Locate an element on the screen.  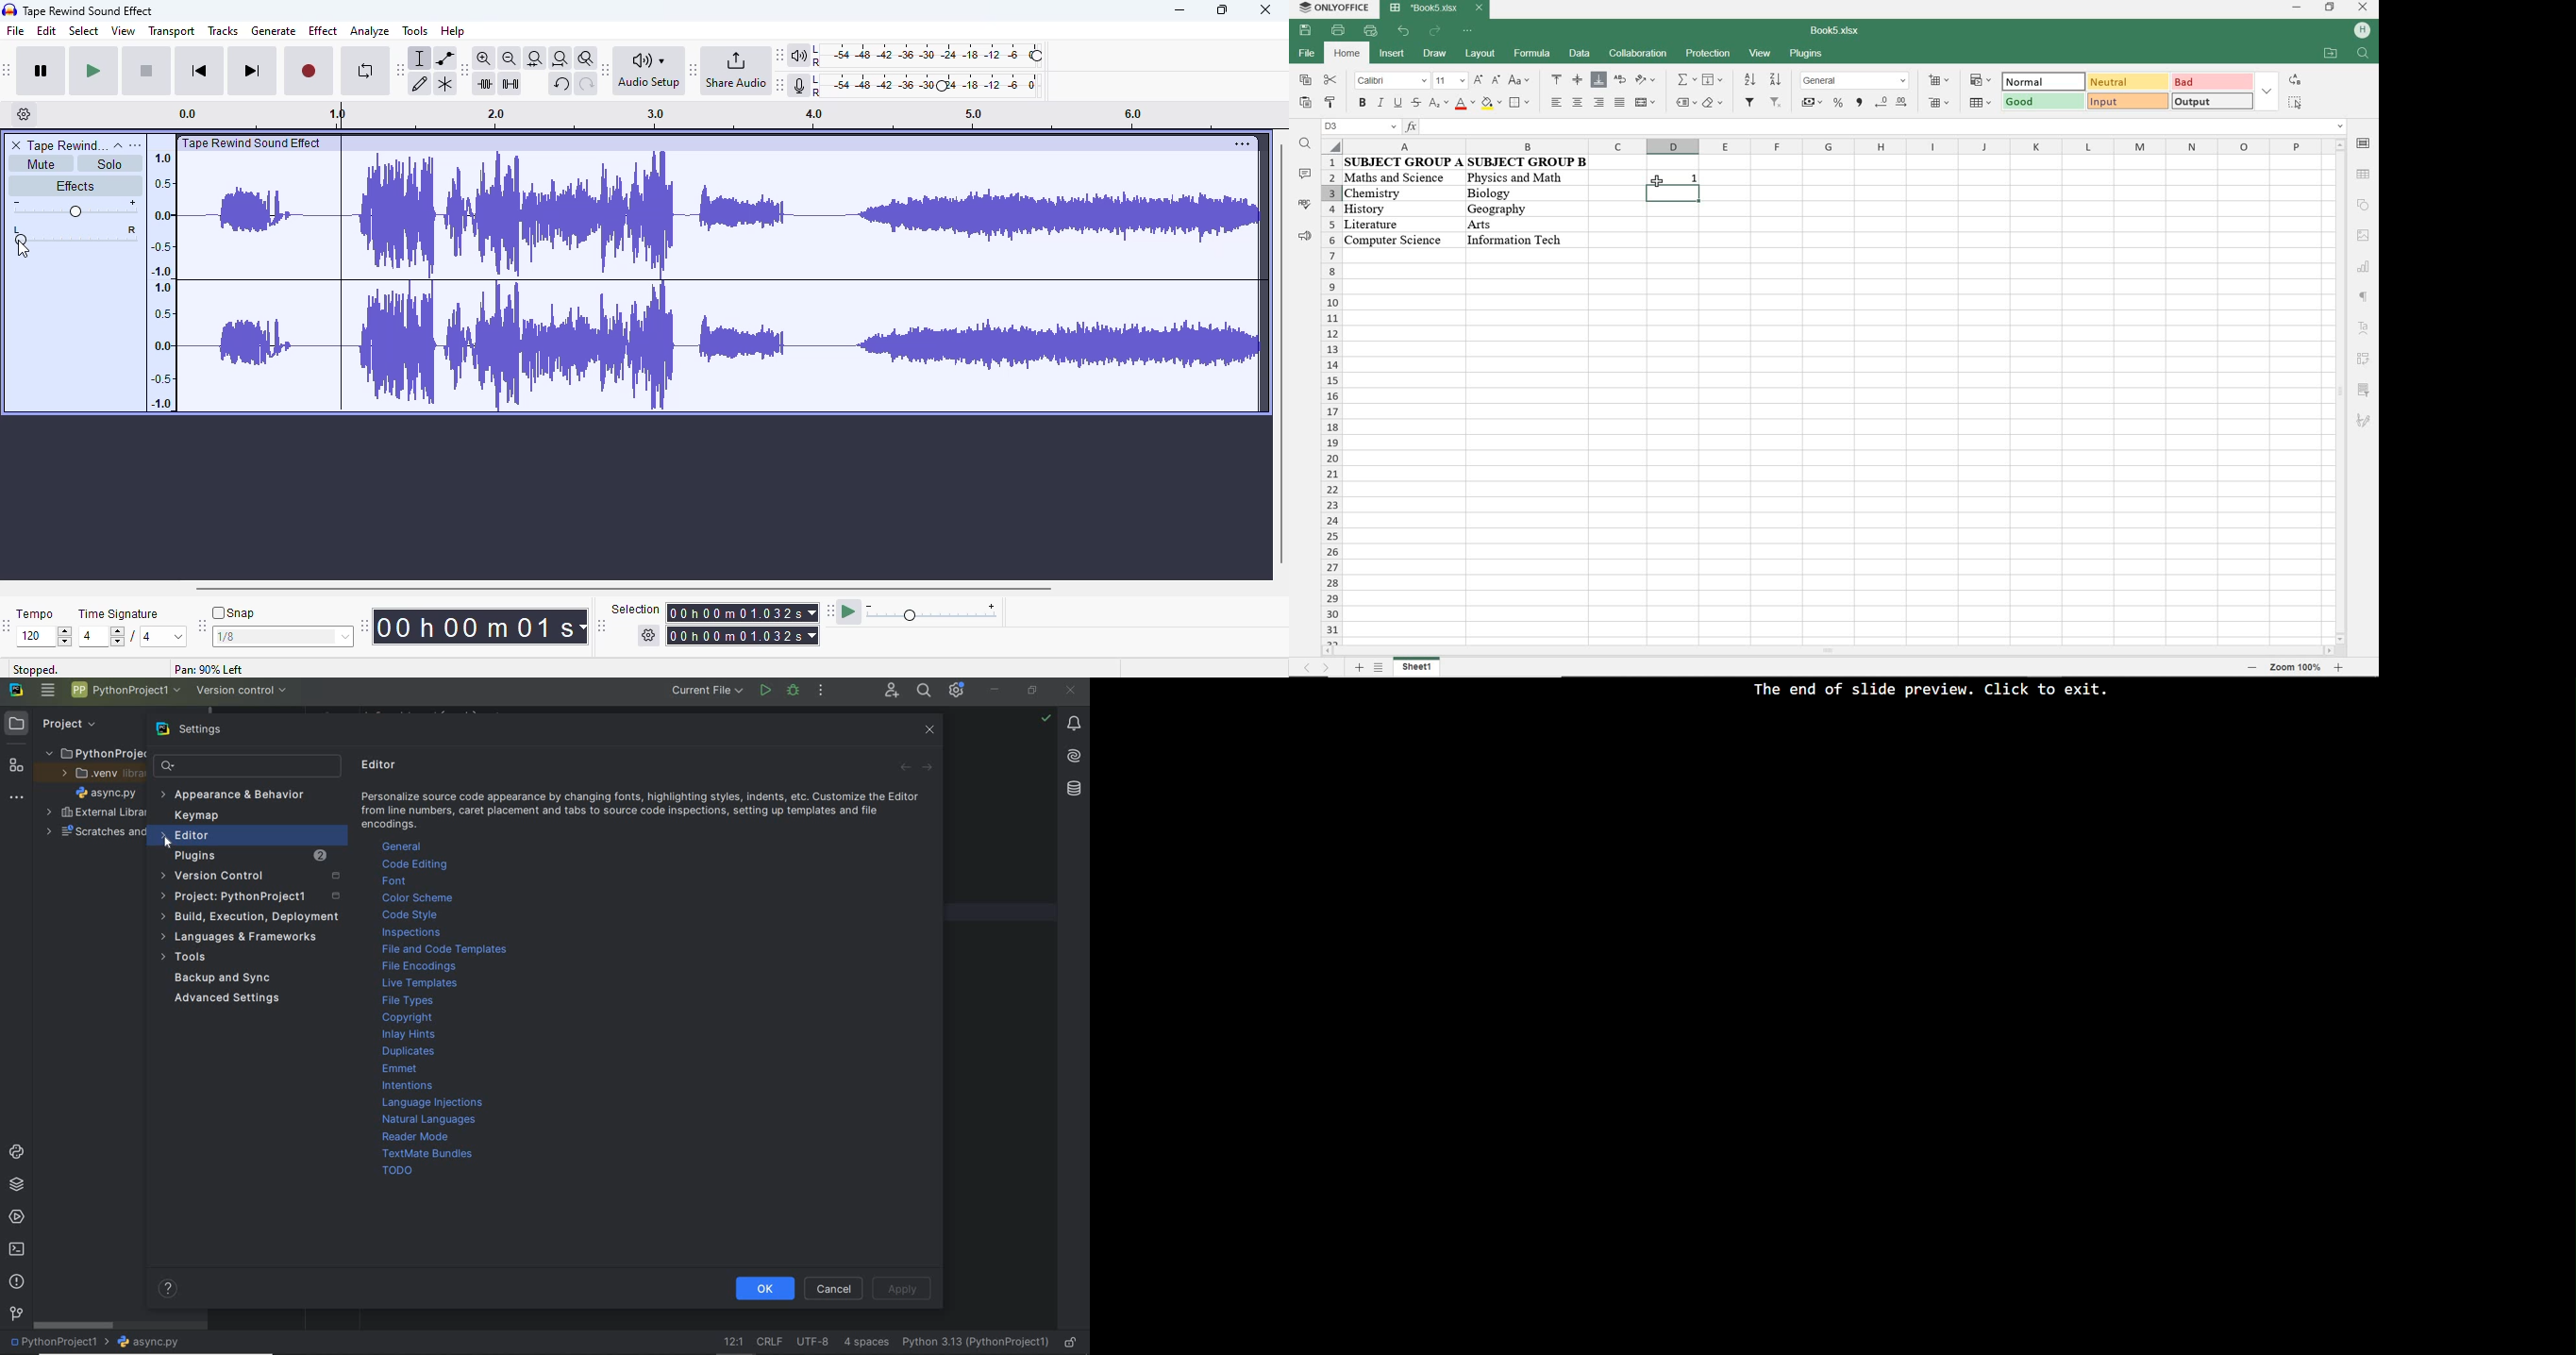
120 is located at coordinates (43, 637).